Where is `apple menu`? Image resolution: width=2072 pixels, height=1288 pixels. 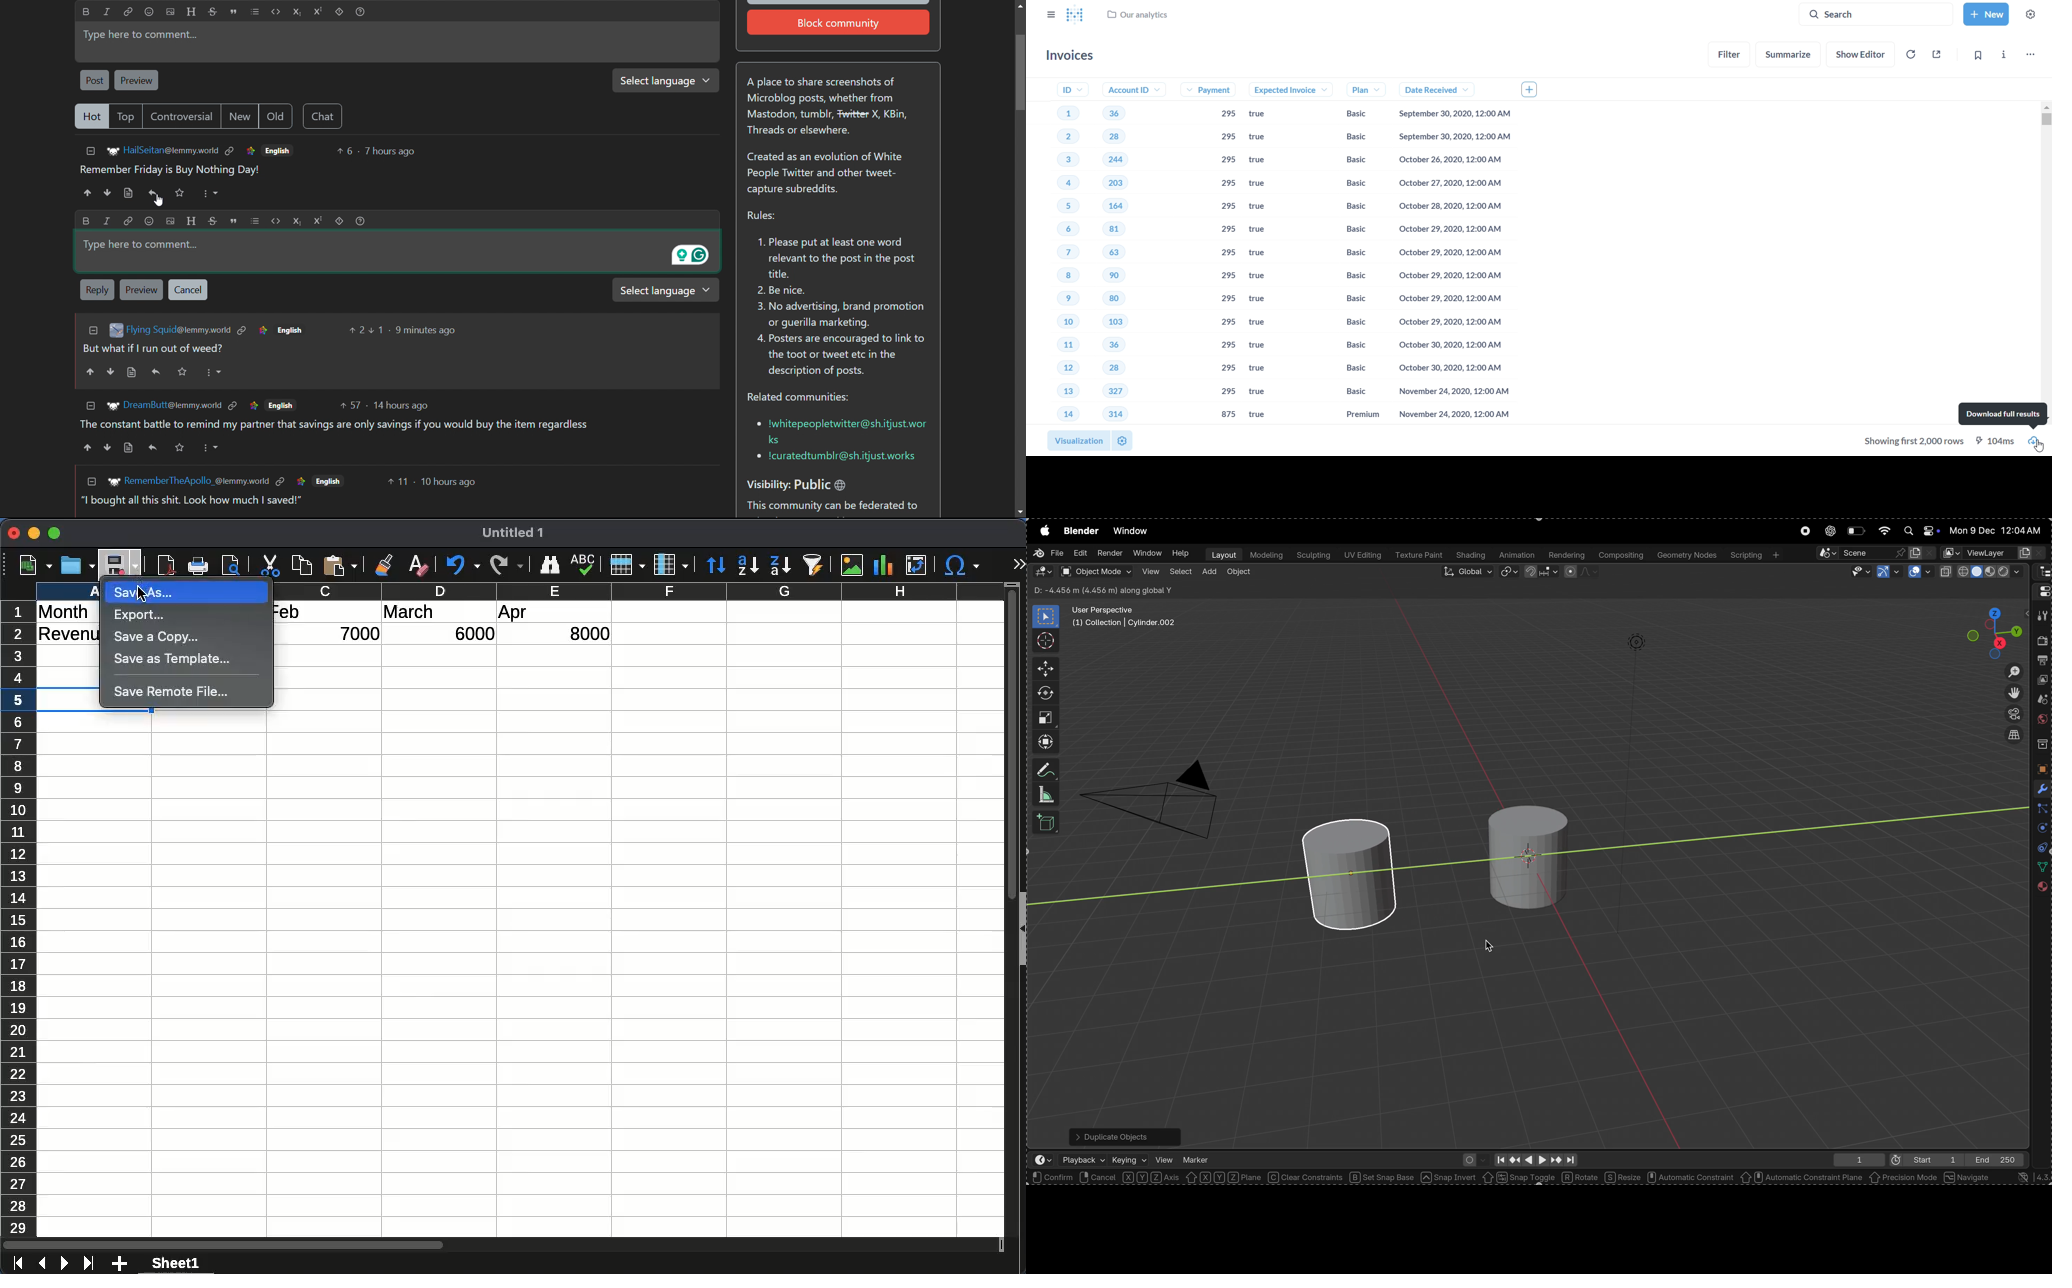
apple menu is located at coordinates (1043, 531).